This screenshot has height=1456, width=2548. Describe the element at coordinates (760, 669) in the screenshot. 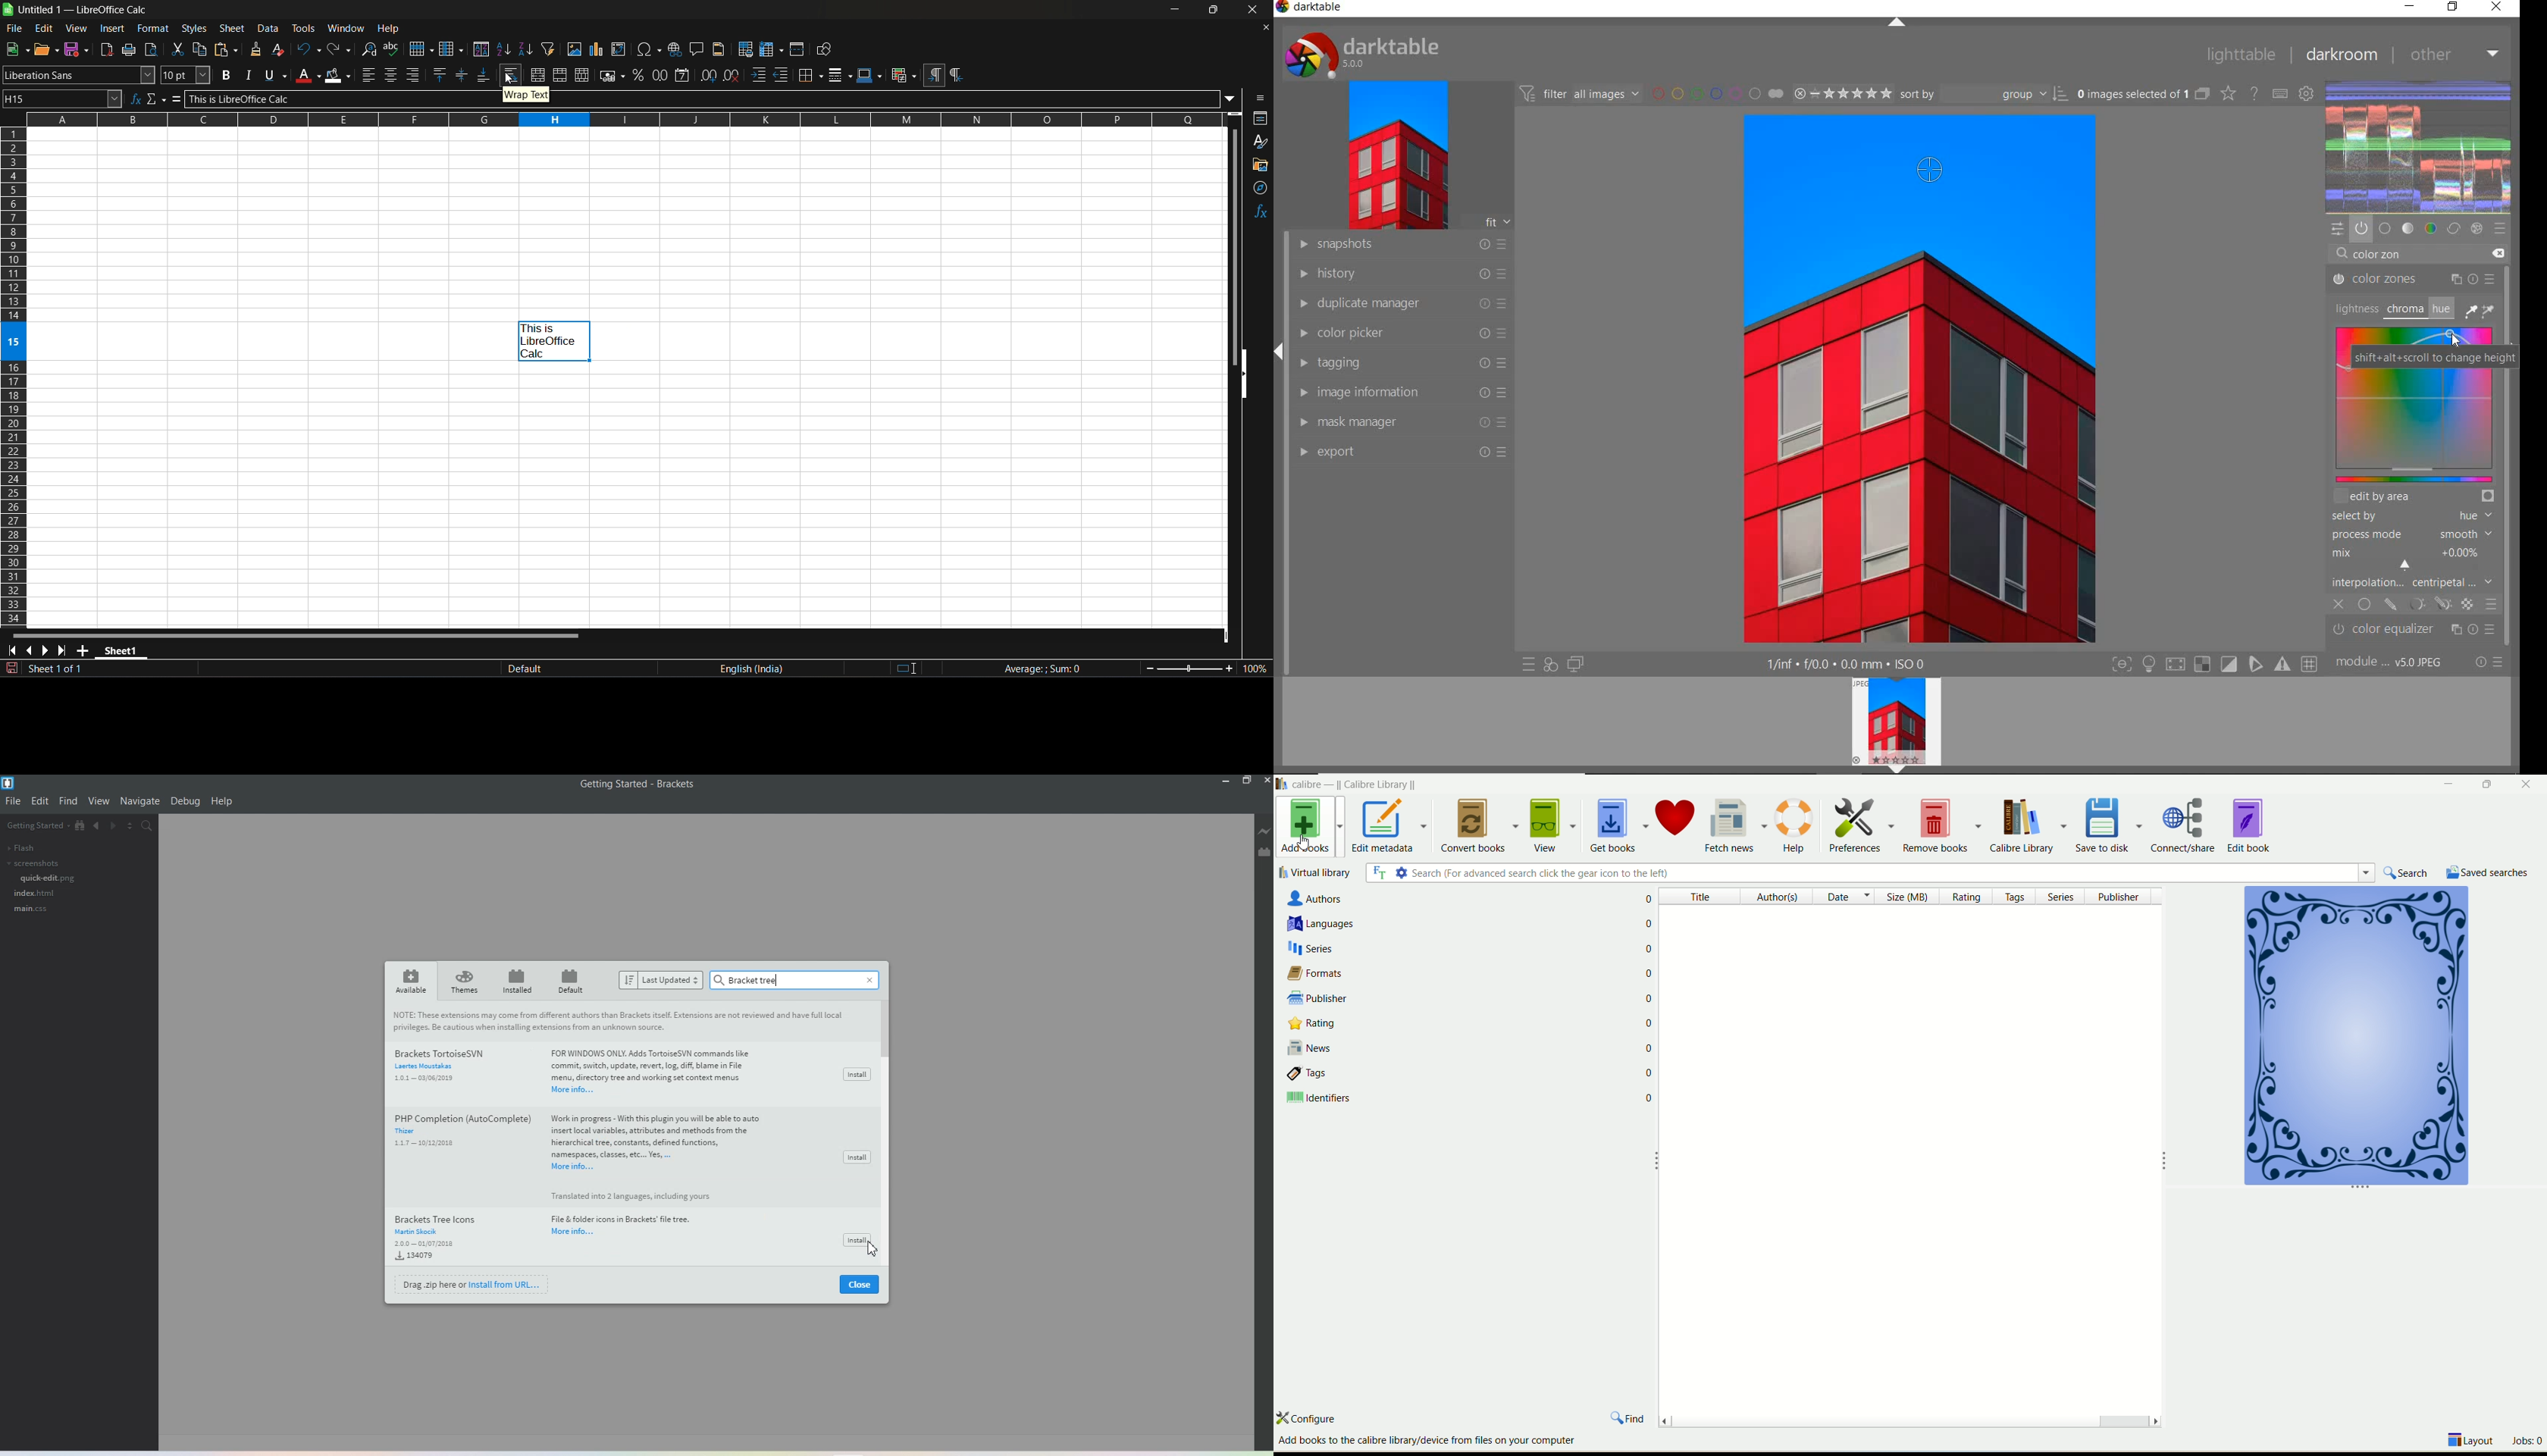

I see `text language` at that location.